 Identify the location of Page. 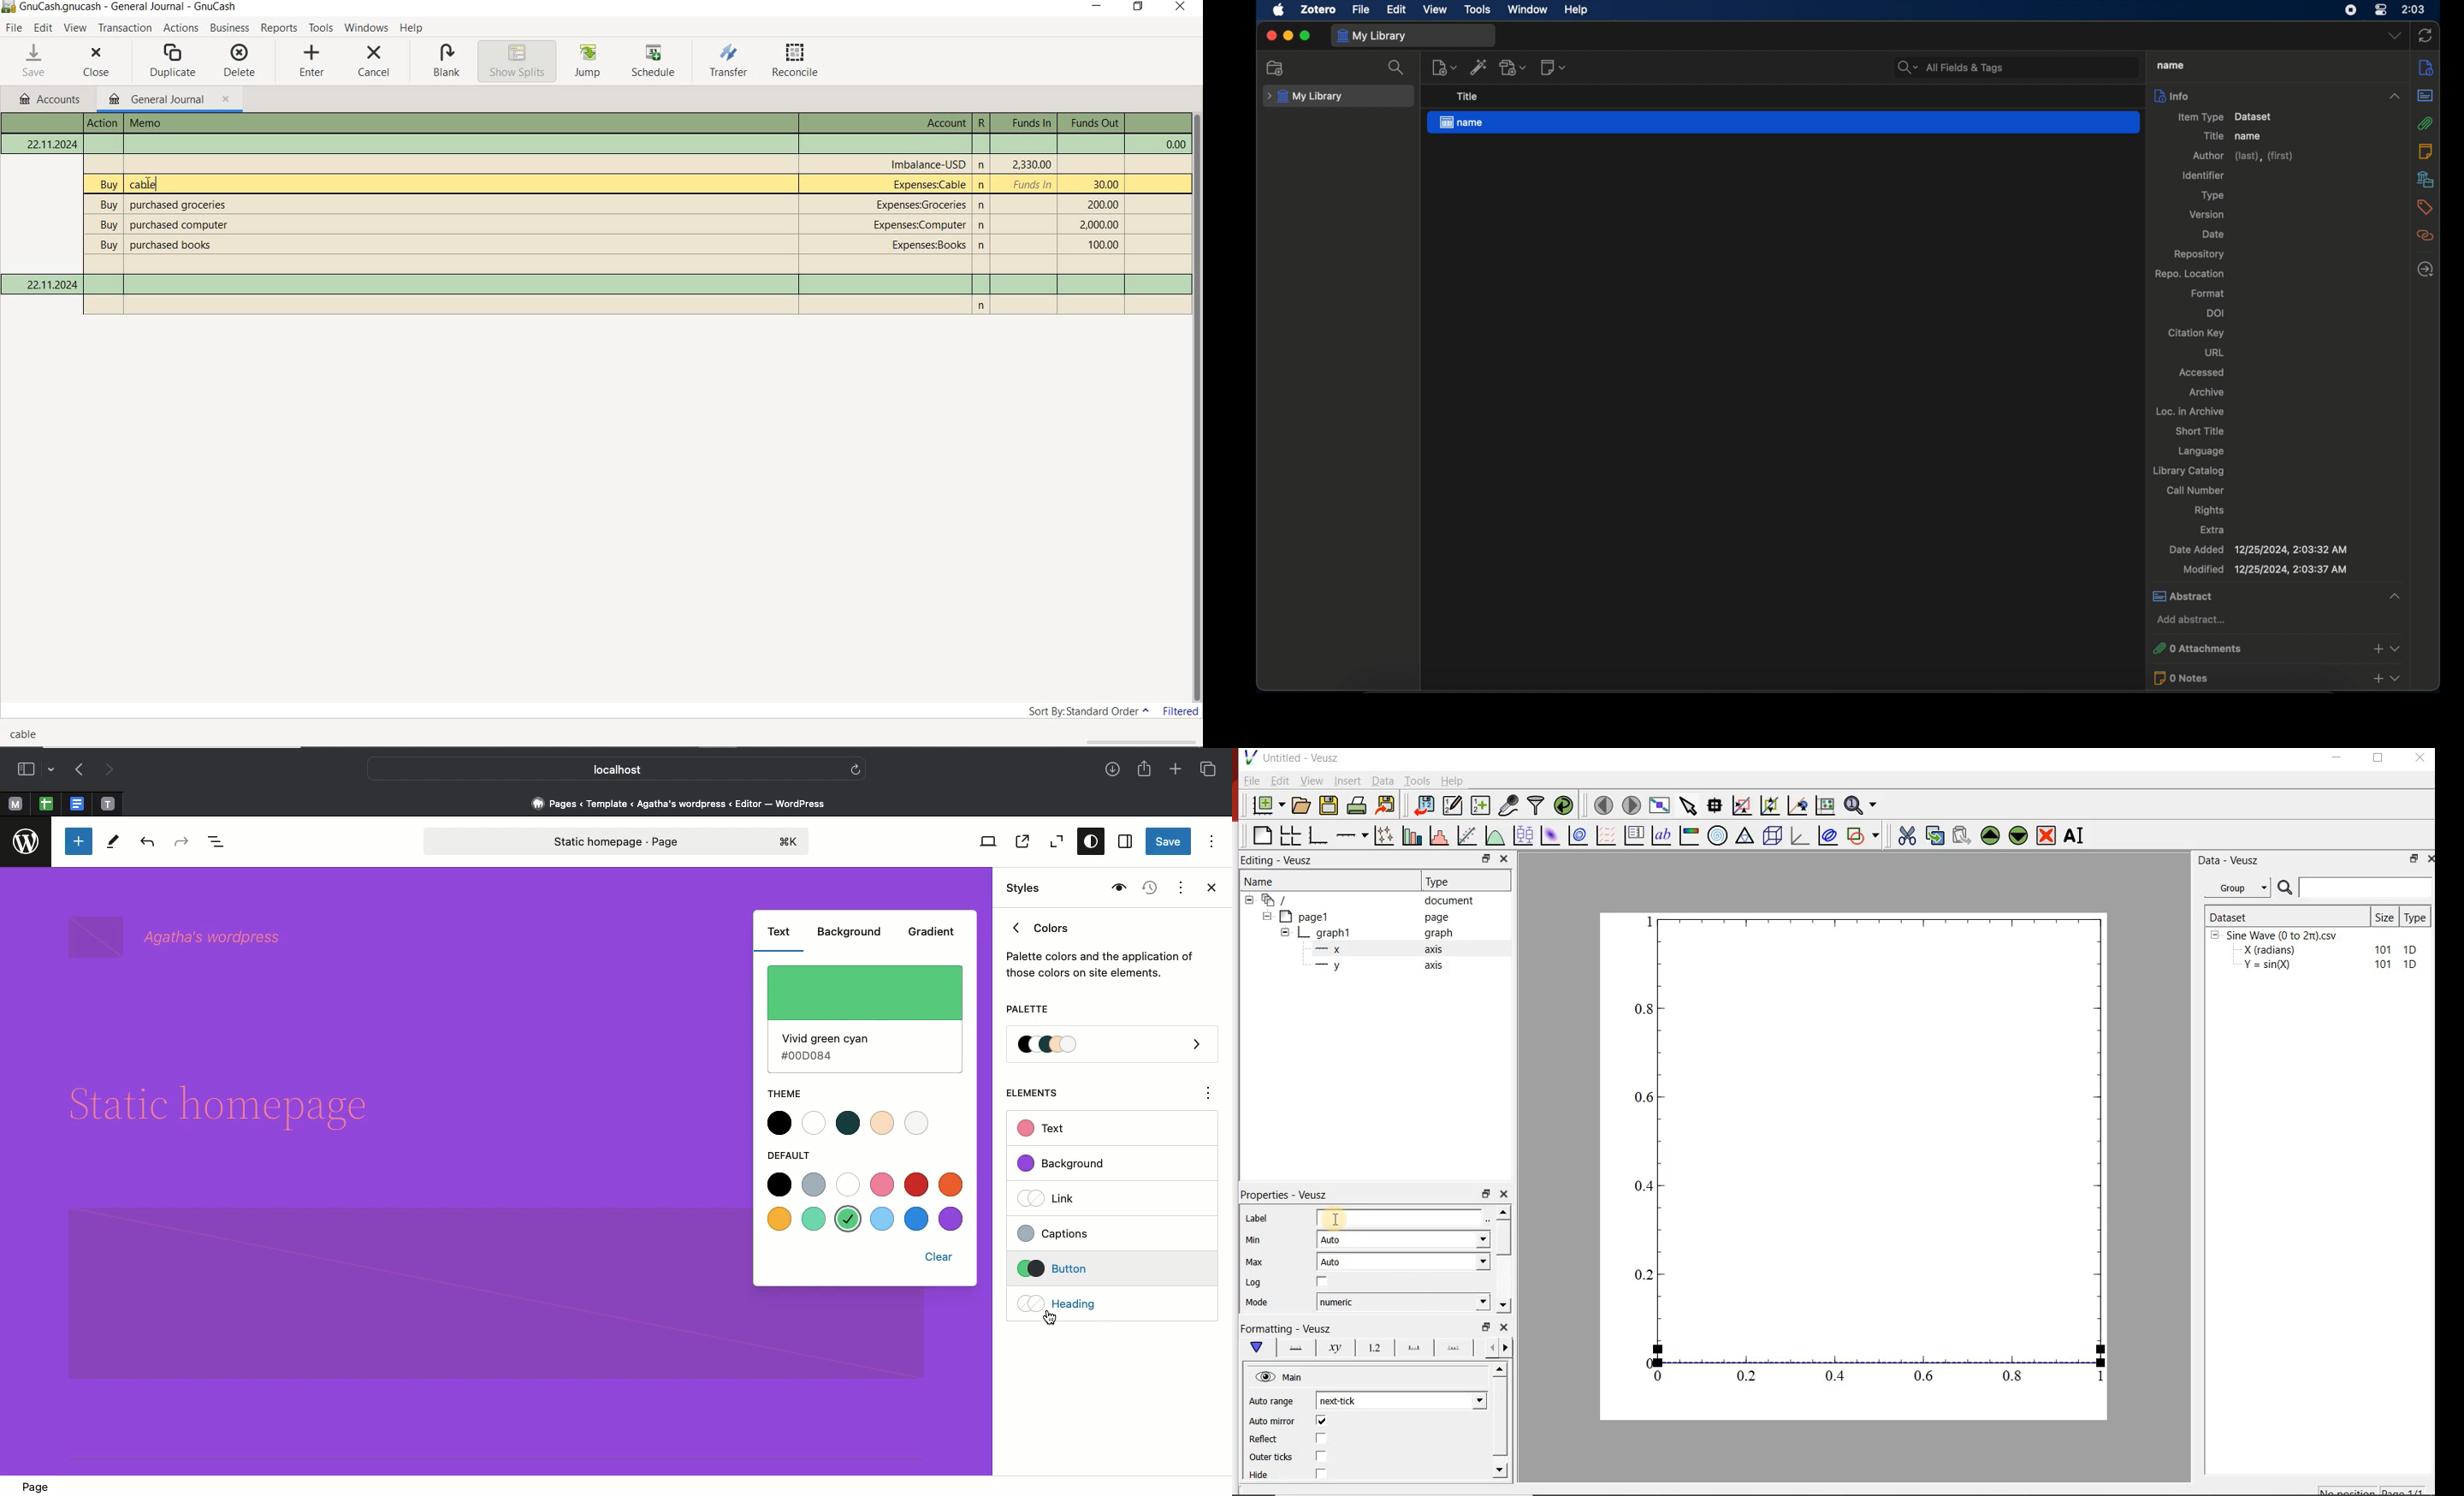
(38, 1484).